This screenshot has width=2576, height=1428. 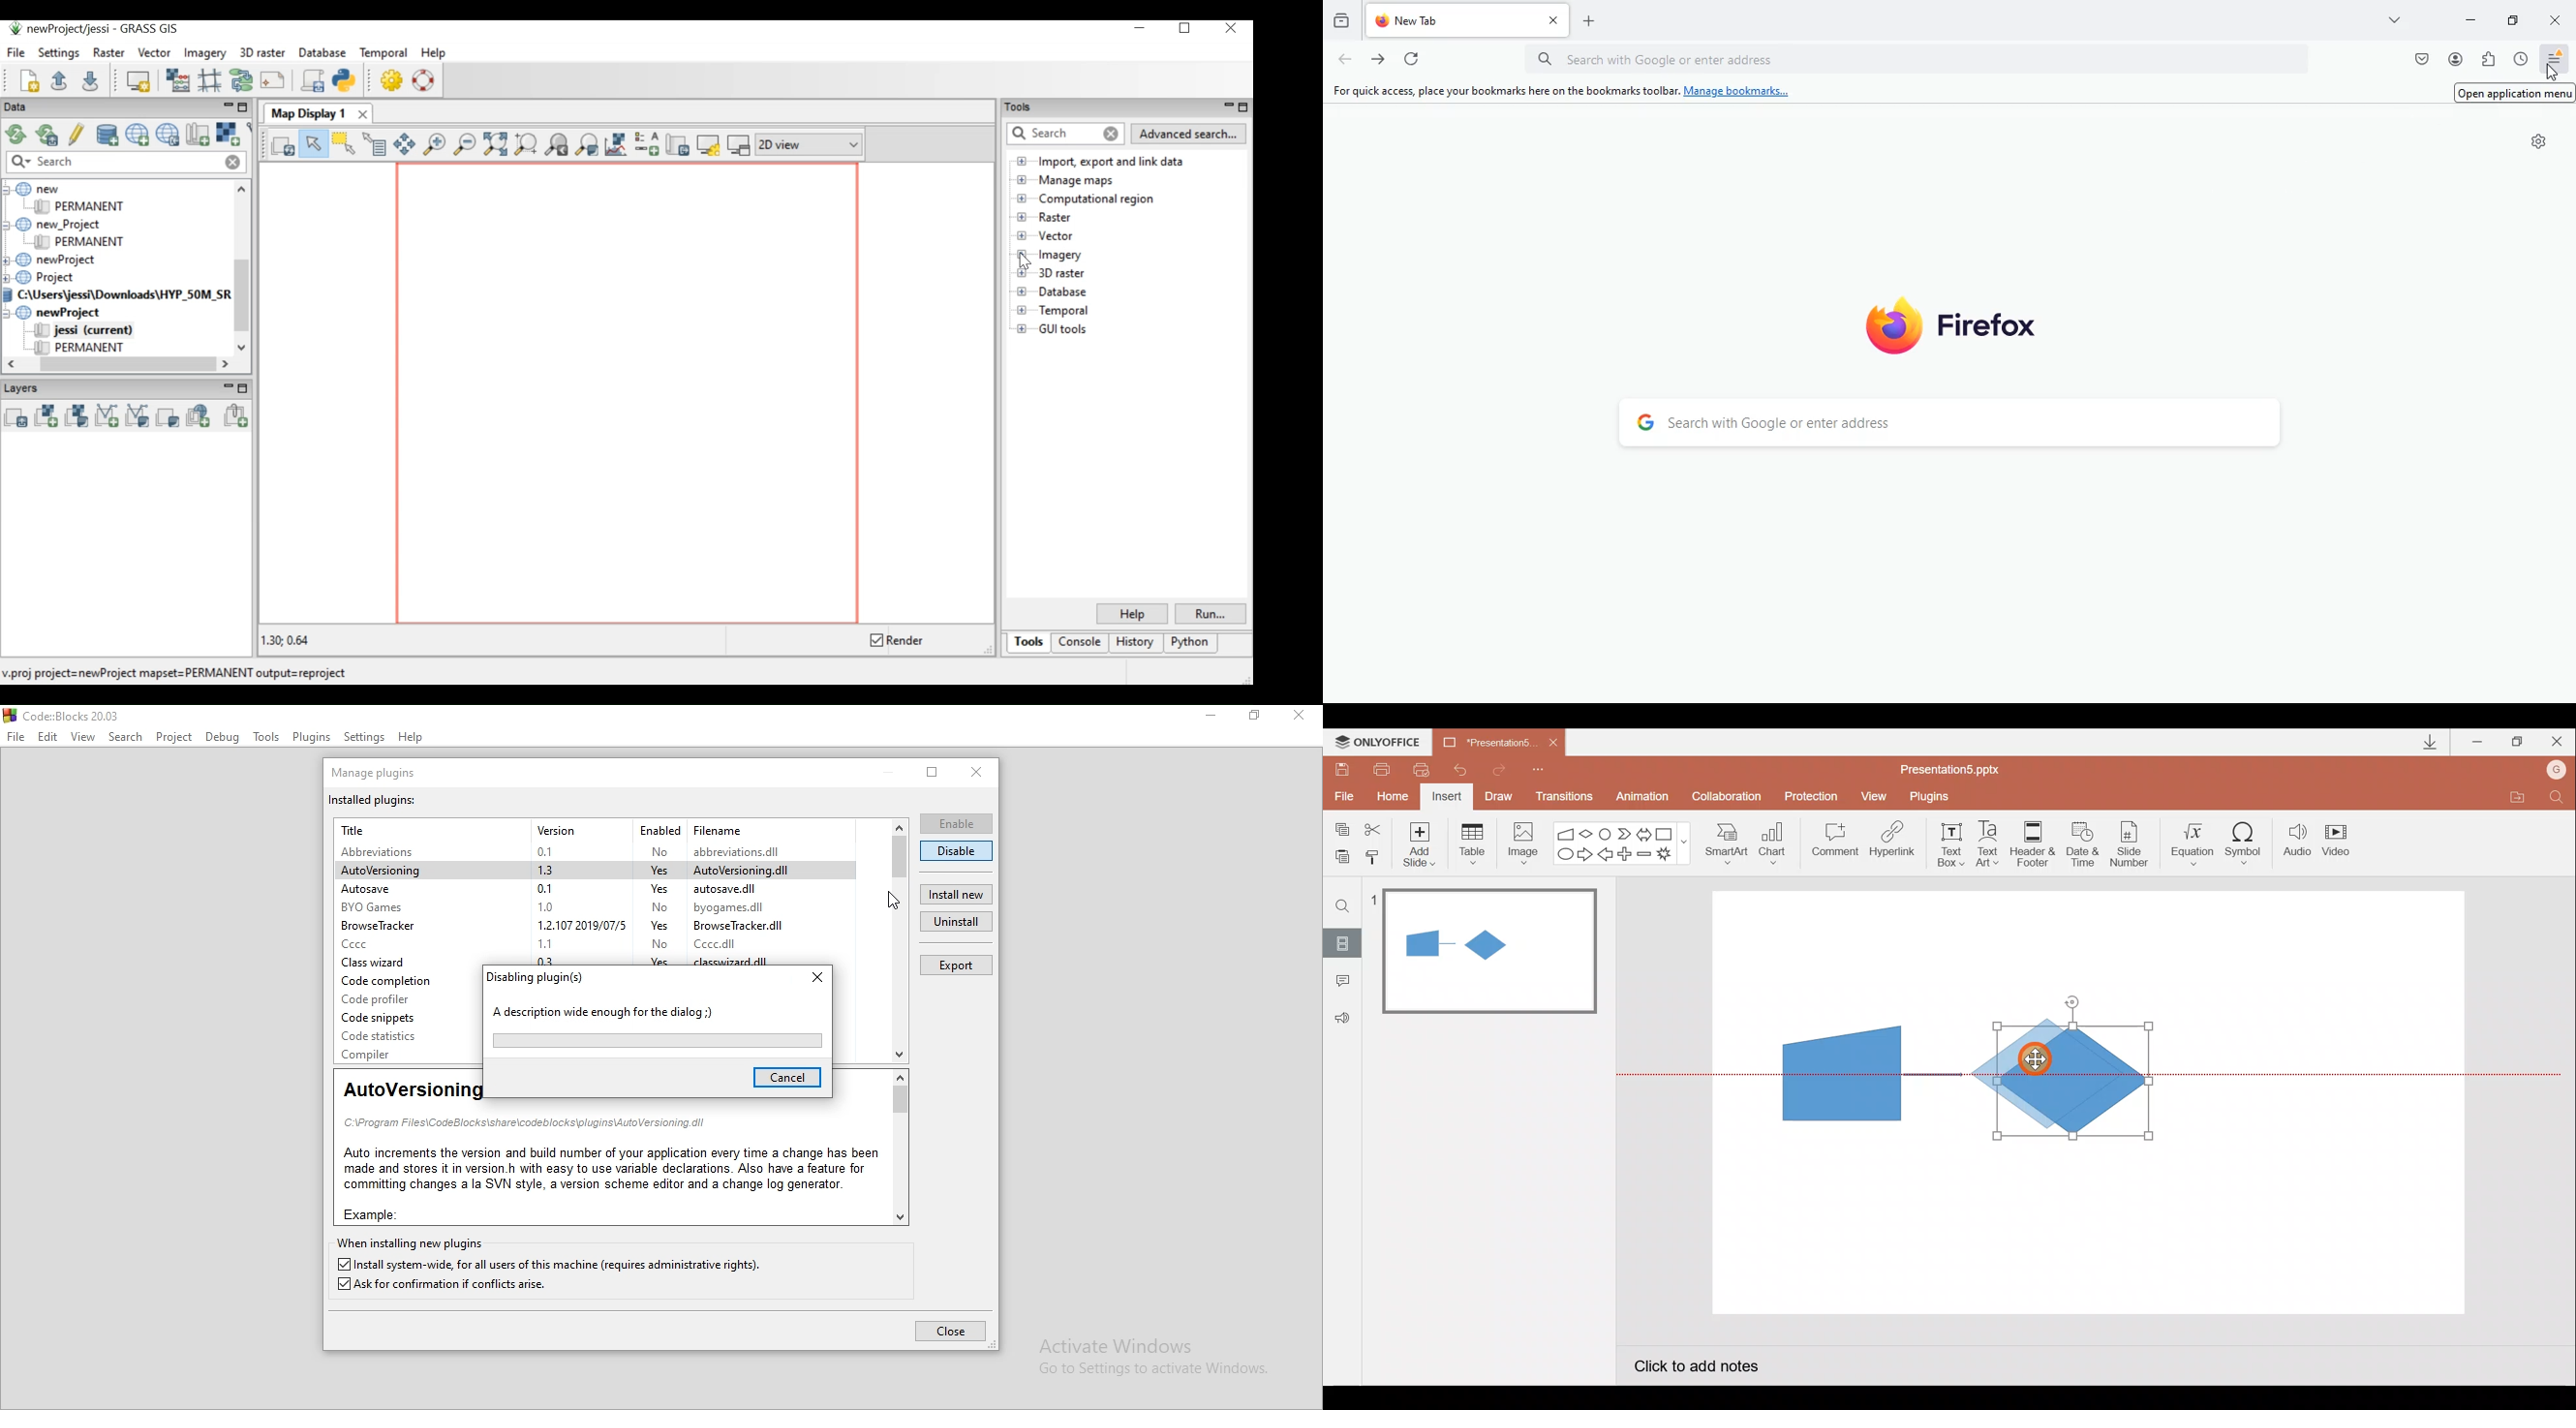 I want to click on BYO Games, so click(x=376, y=908).